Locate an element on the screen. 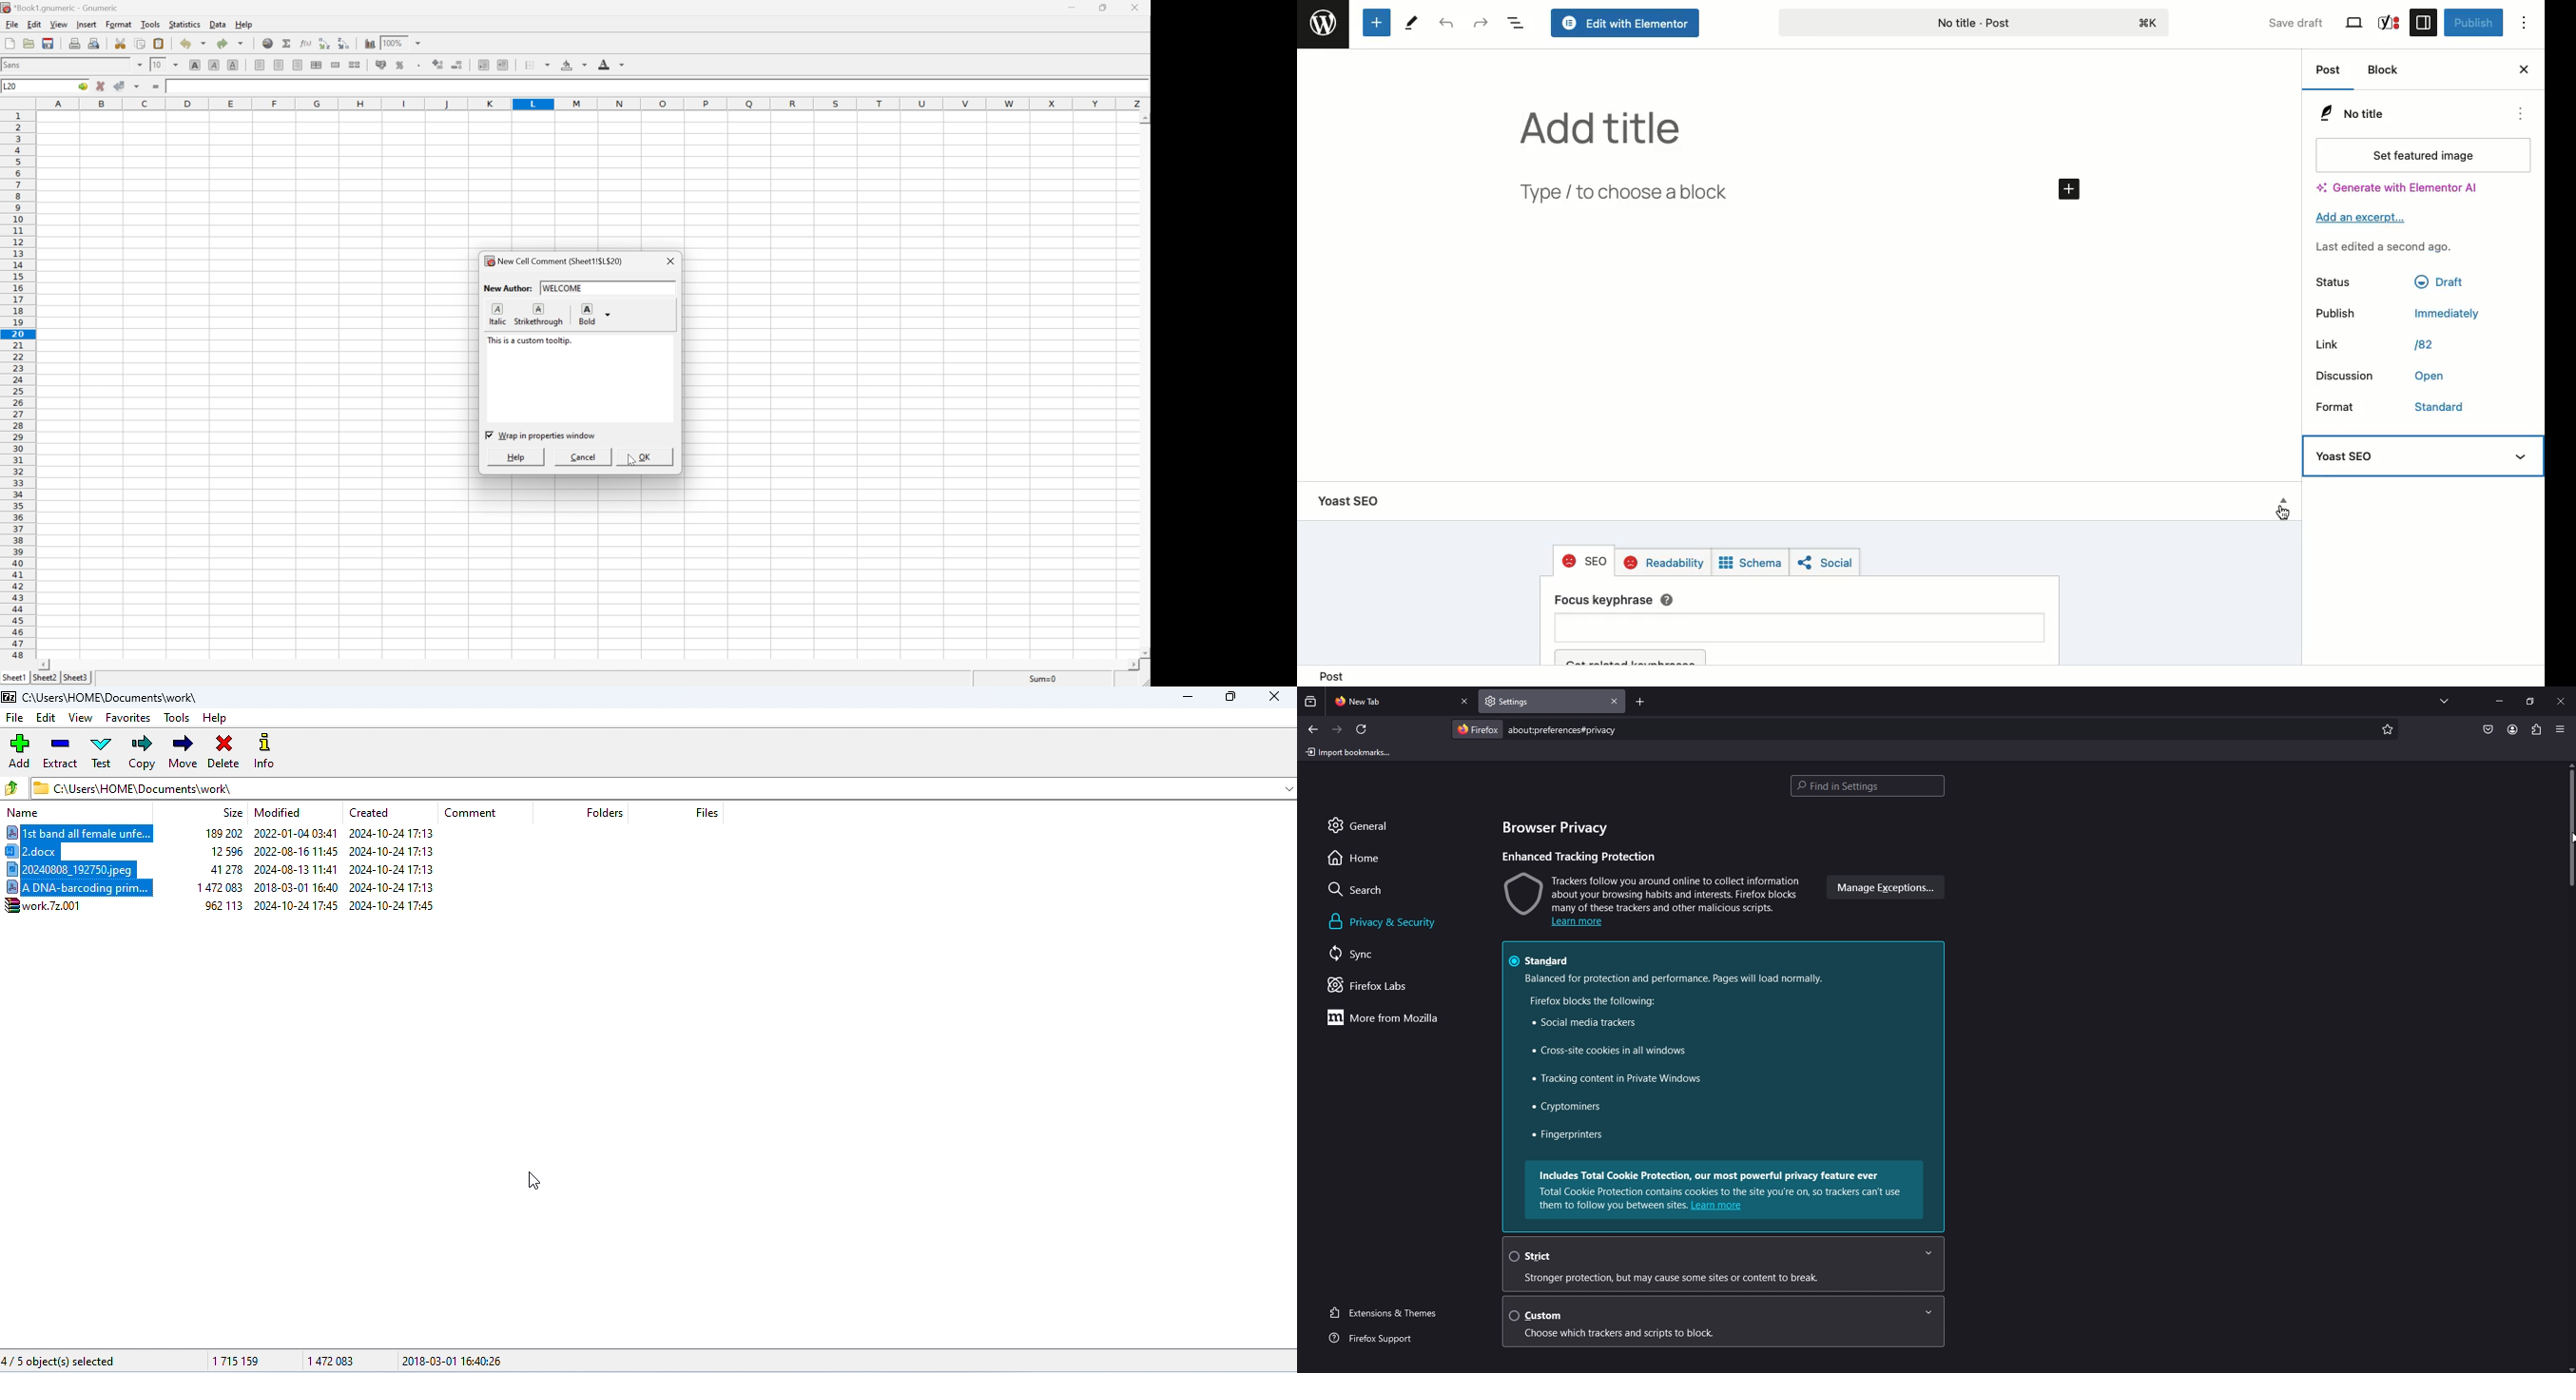 This screenshot has height=1400, width=2576. | Balanced for protection and performance. Pages will load normally. is located at coordinates (1673, 978).